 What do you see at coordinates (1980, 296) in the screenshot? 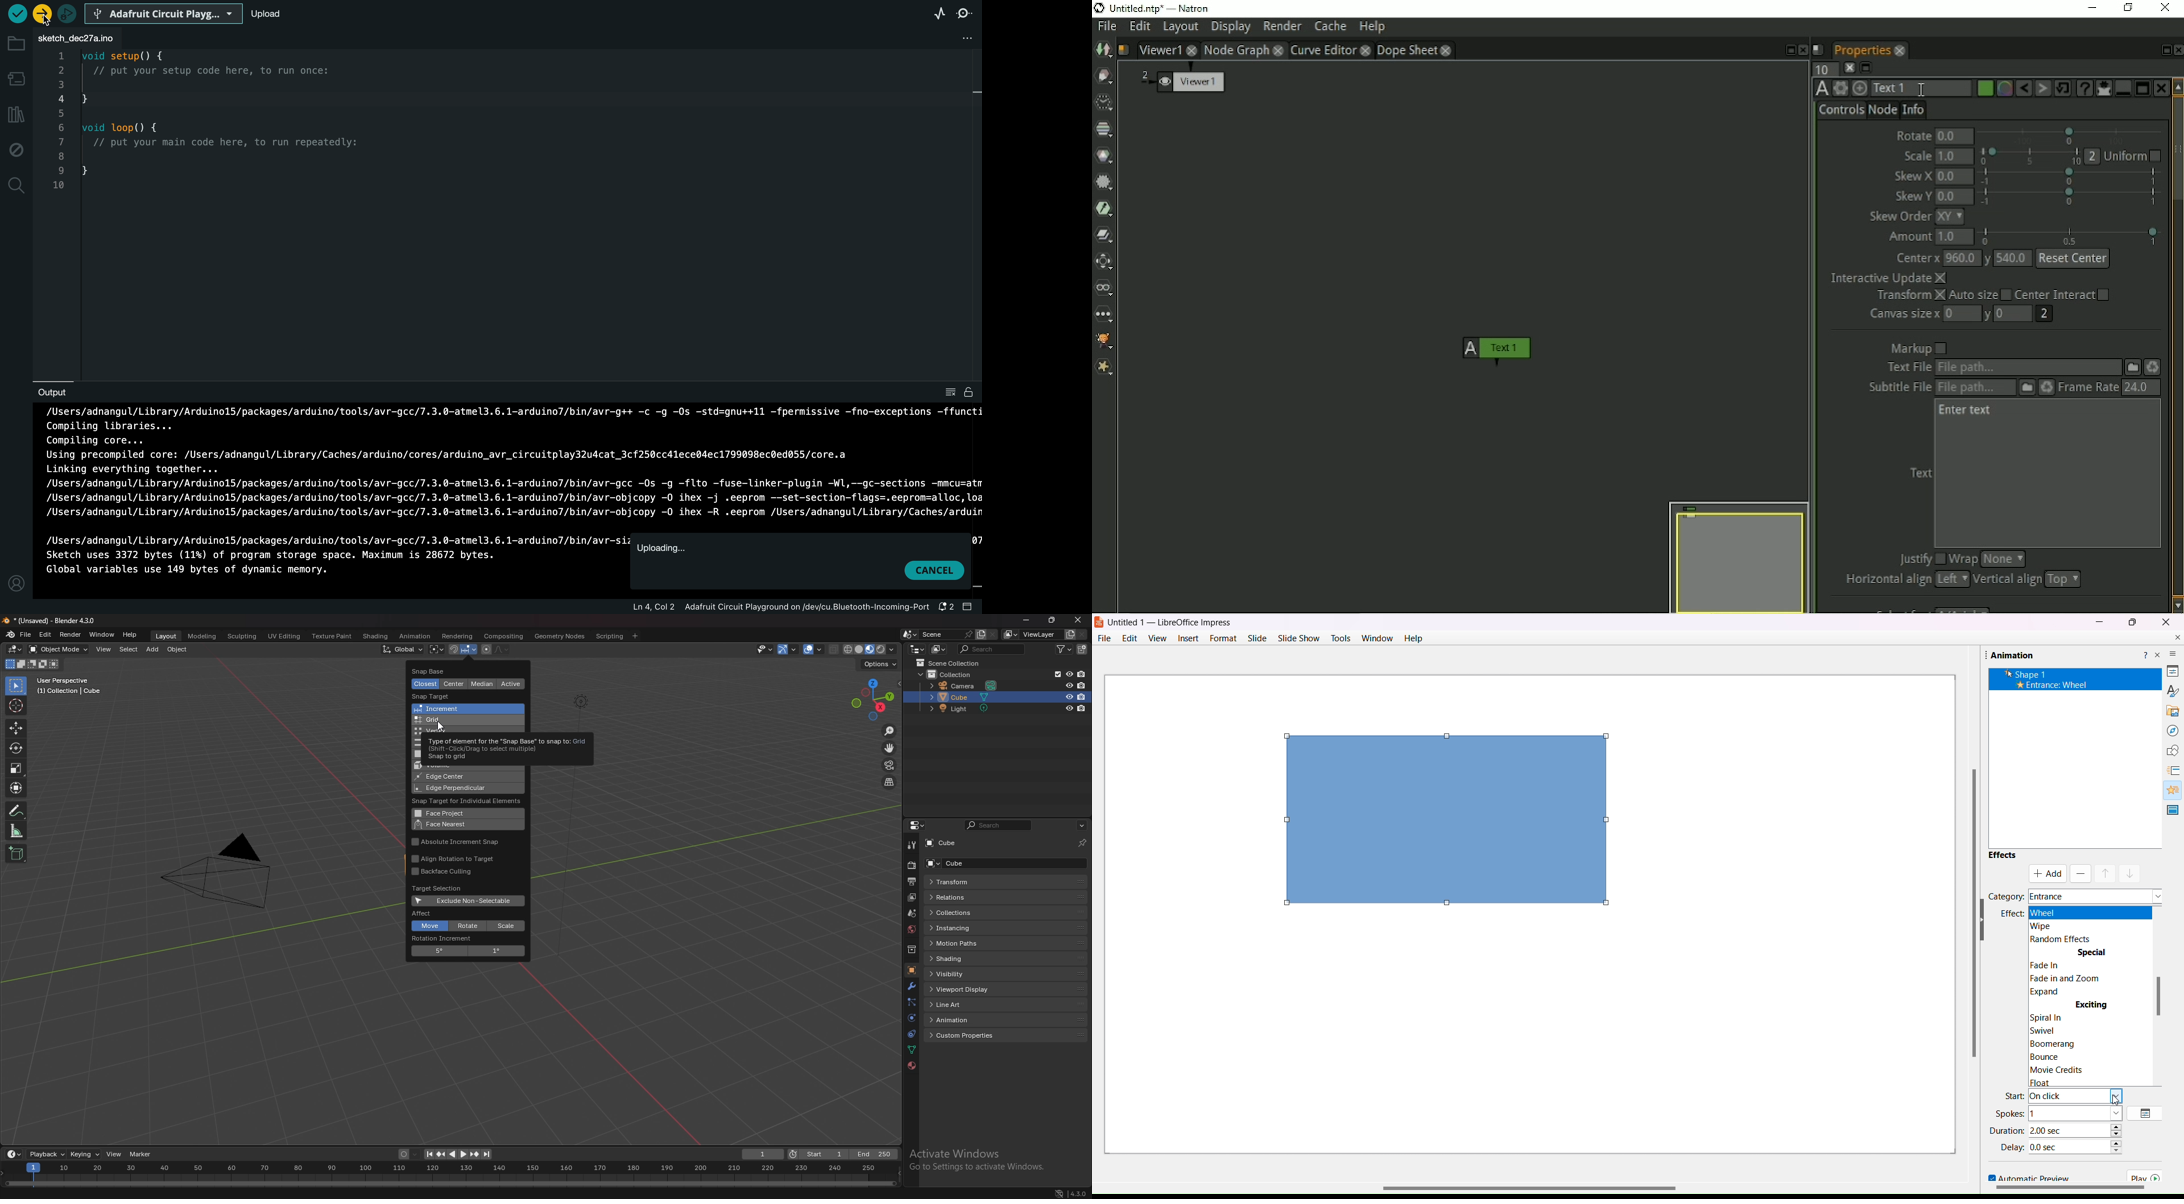
I see `Auto size` at bounding box center [1980, 296].